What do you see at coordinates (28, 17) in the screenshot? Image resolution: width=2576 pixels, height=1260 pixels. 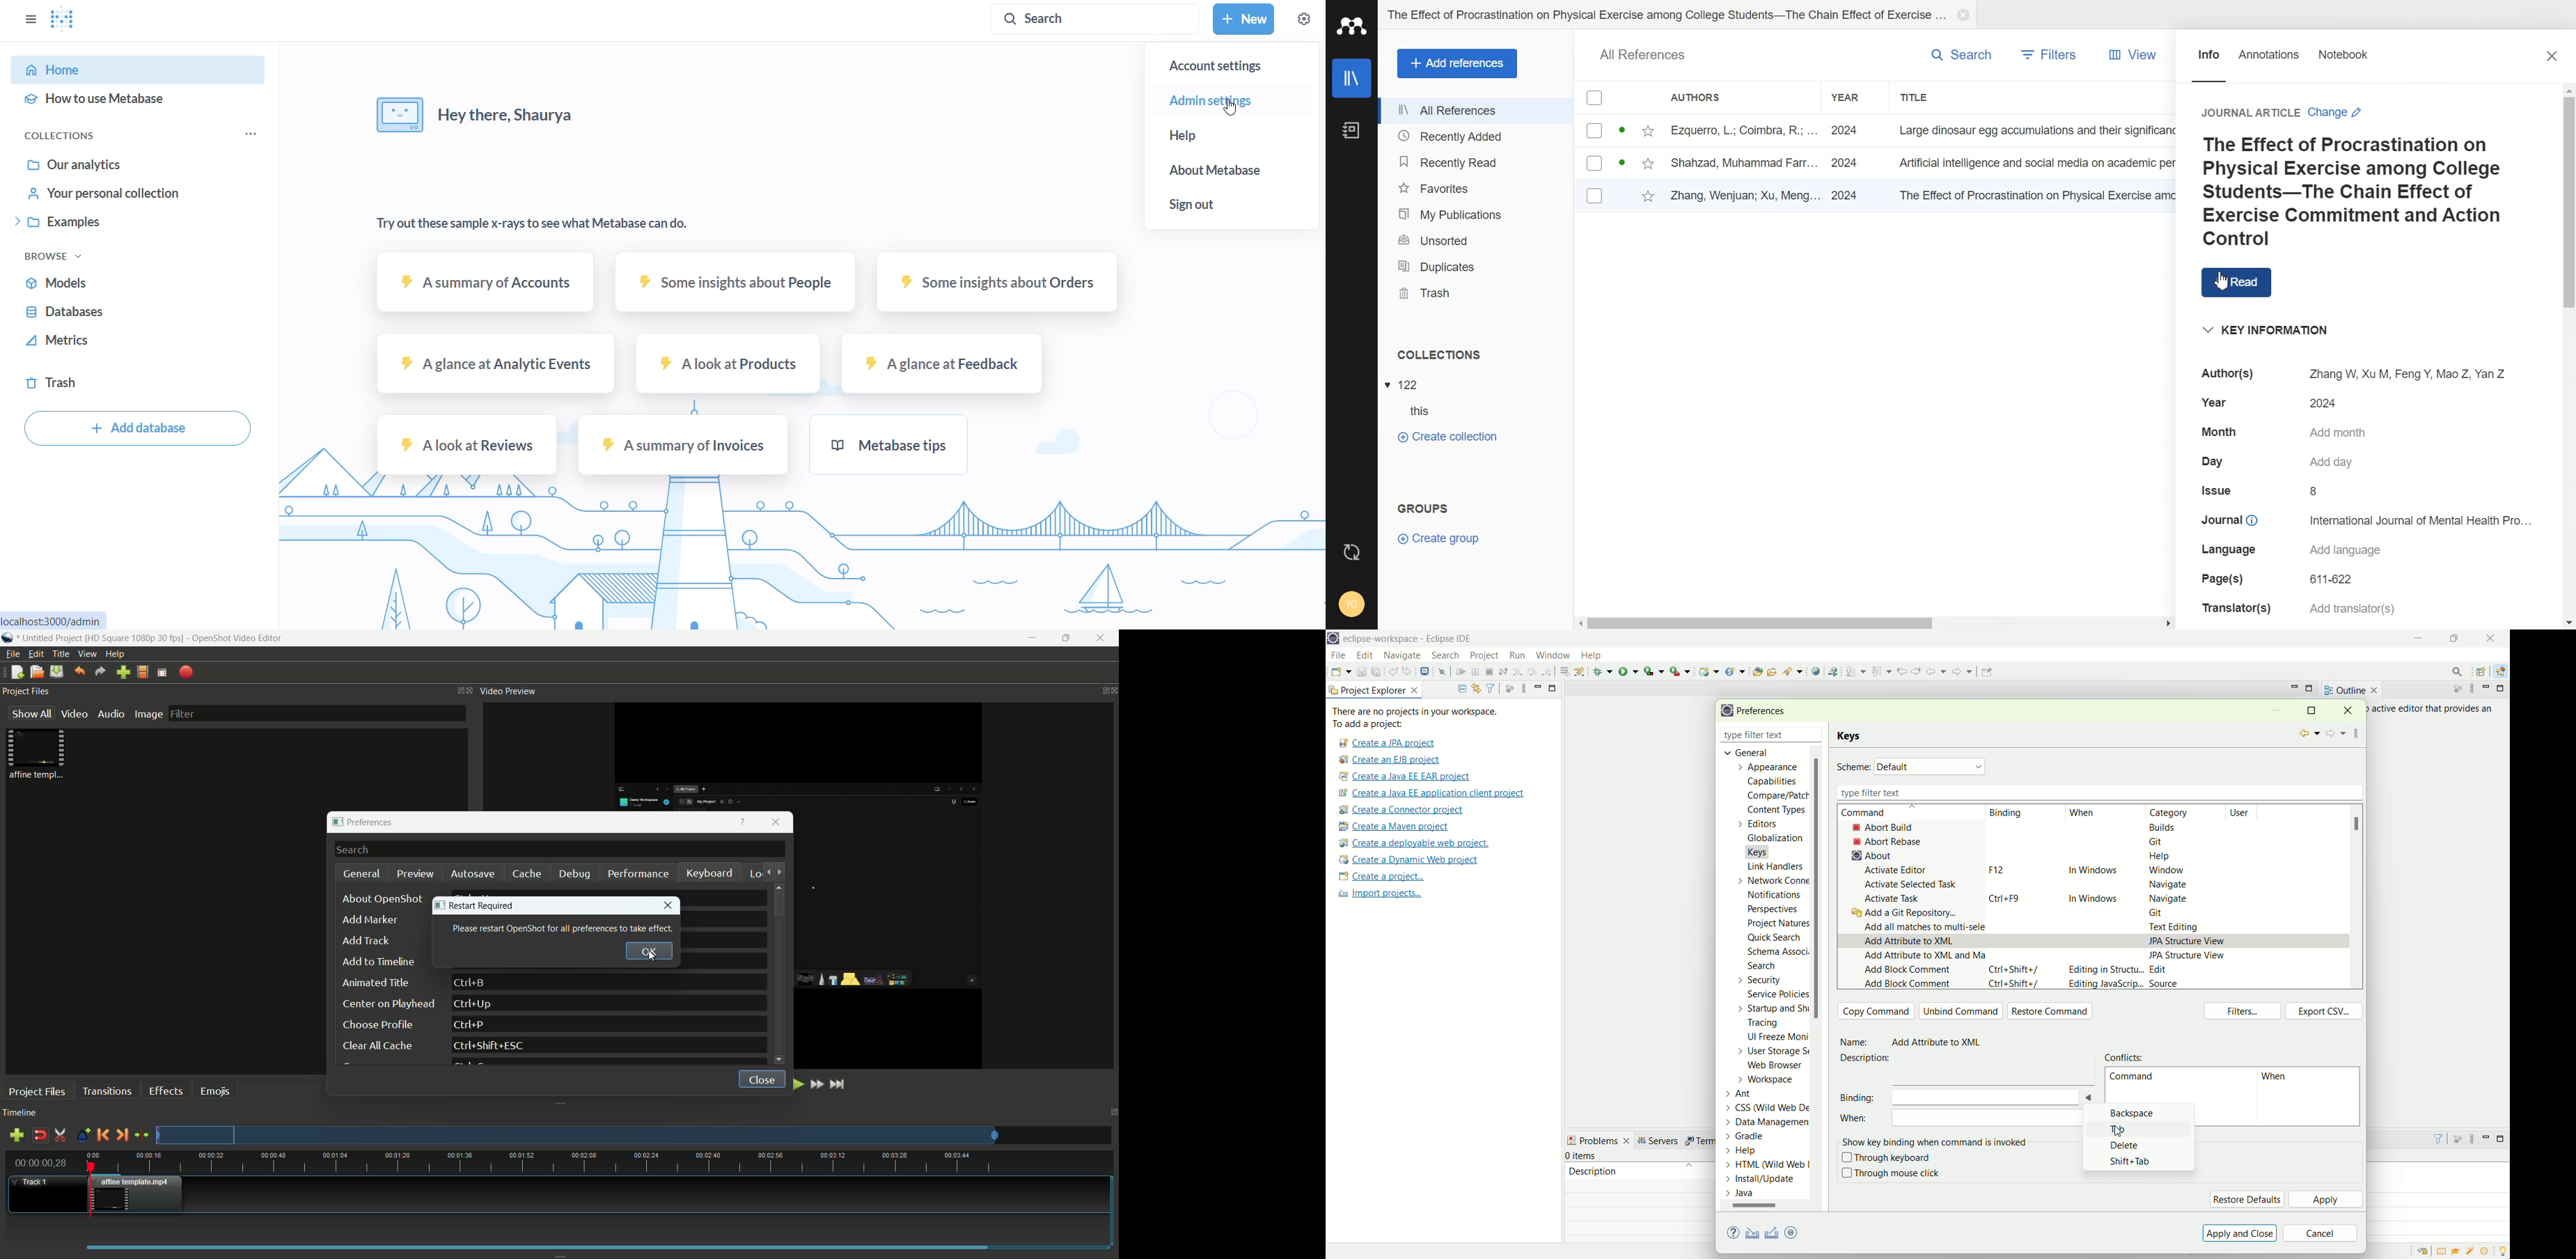 I see `sidebar` at bounding box center [28, 17].